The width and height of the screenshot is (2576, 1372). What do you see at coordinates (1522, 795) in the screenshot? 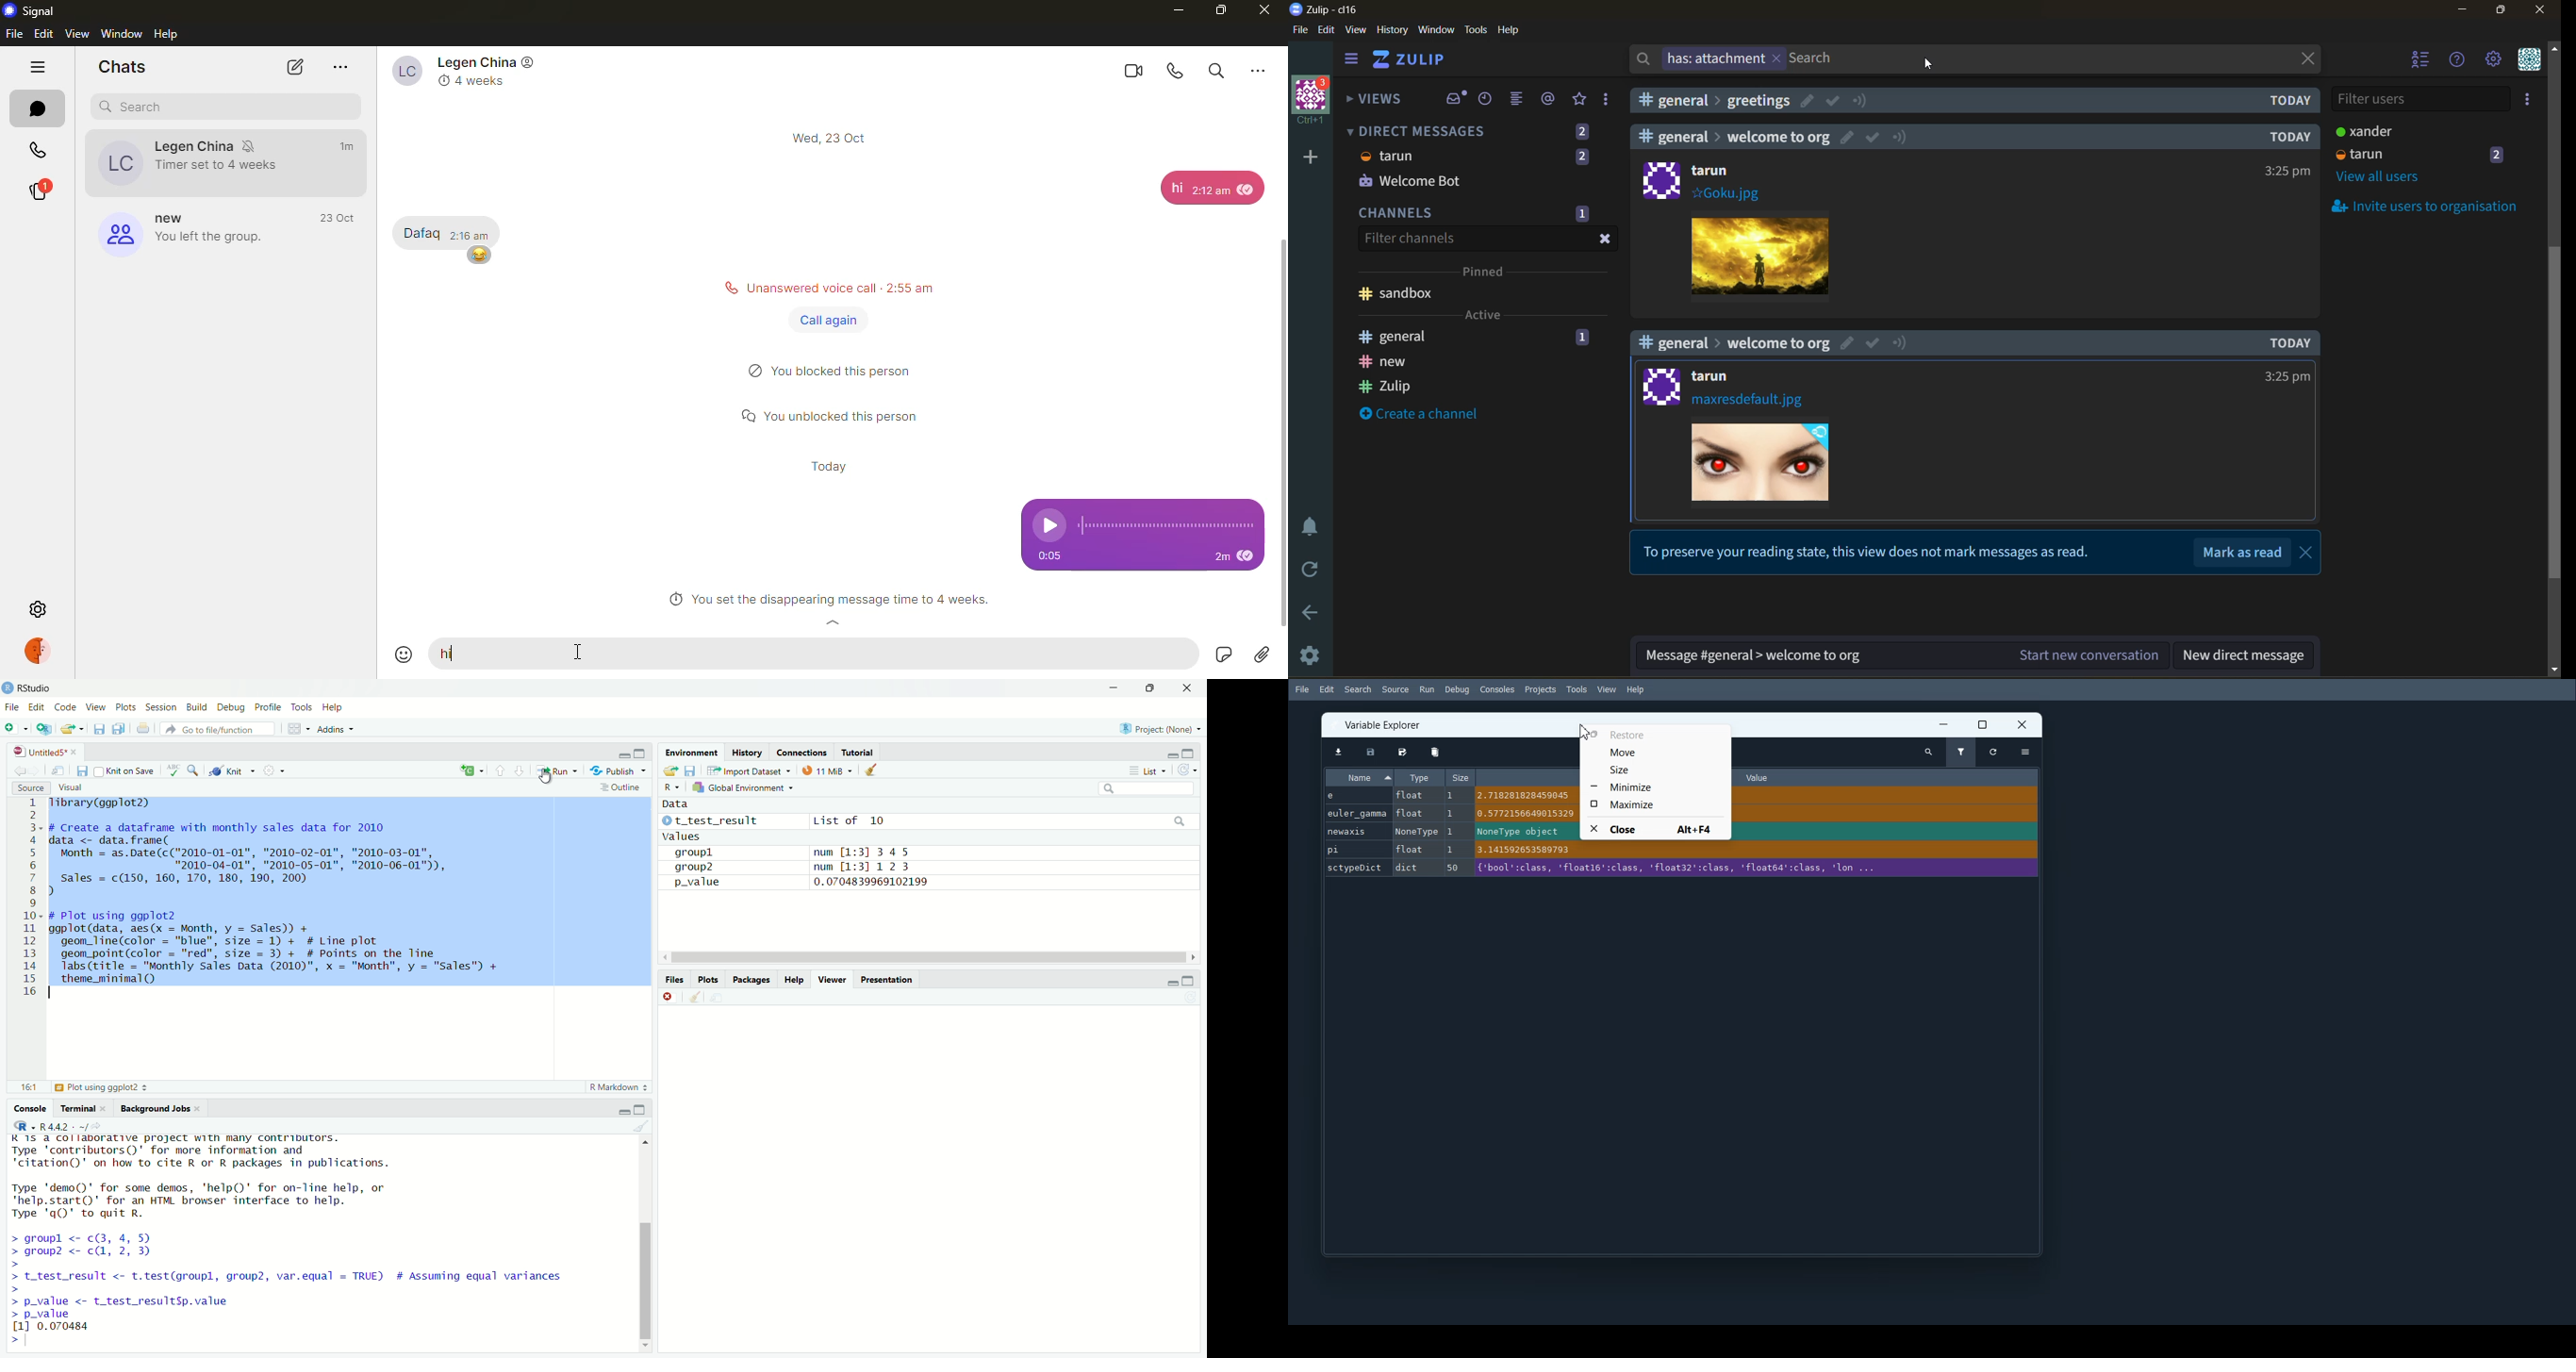
I see `2.718281828459045` at bounding box center [1522, 795].